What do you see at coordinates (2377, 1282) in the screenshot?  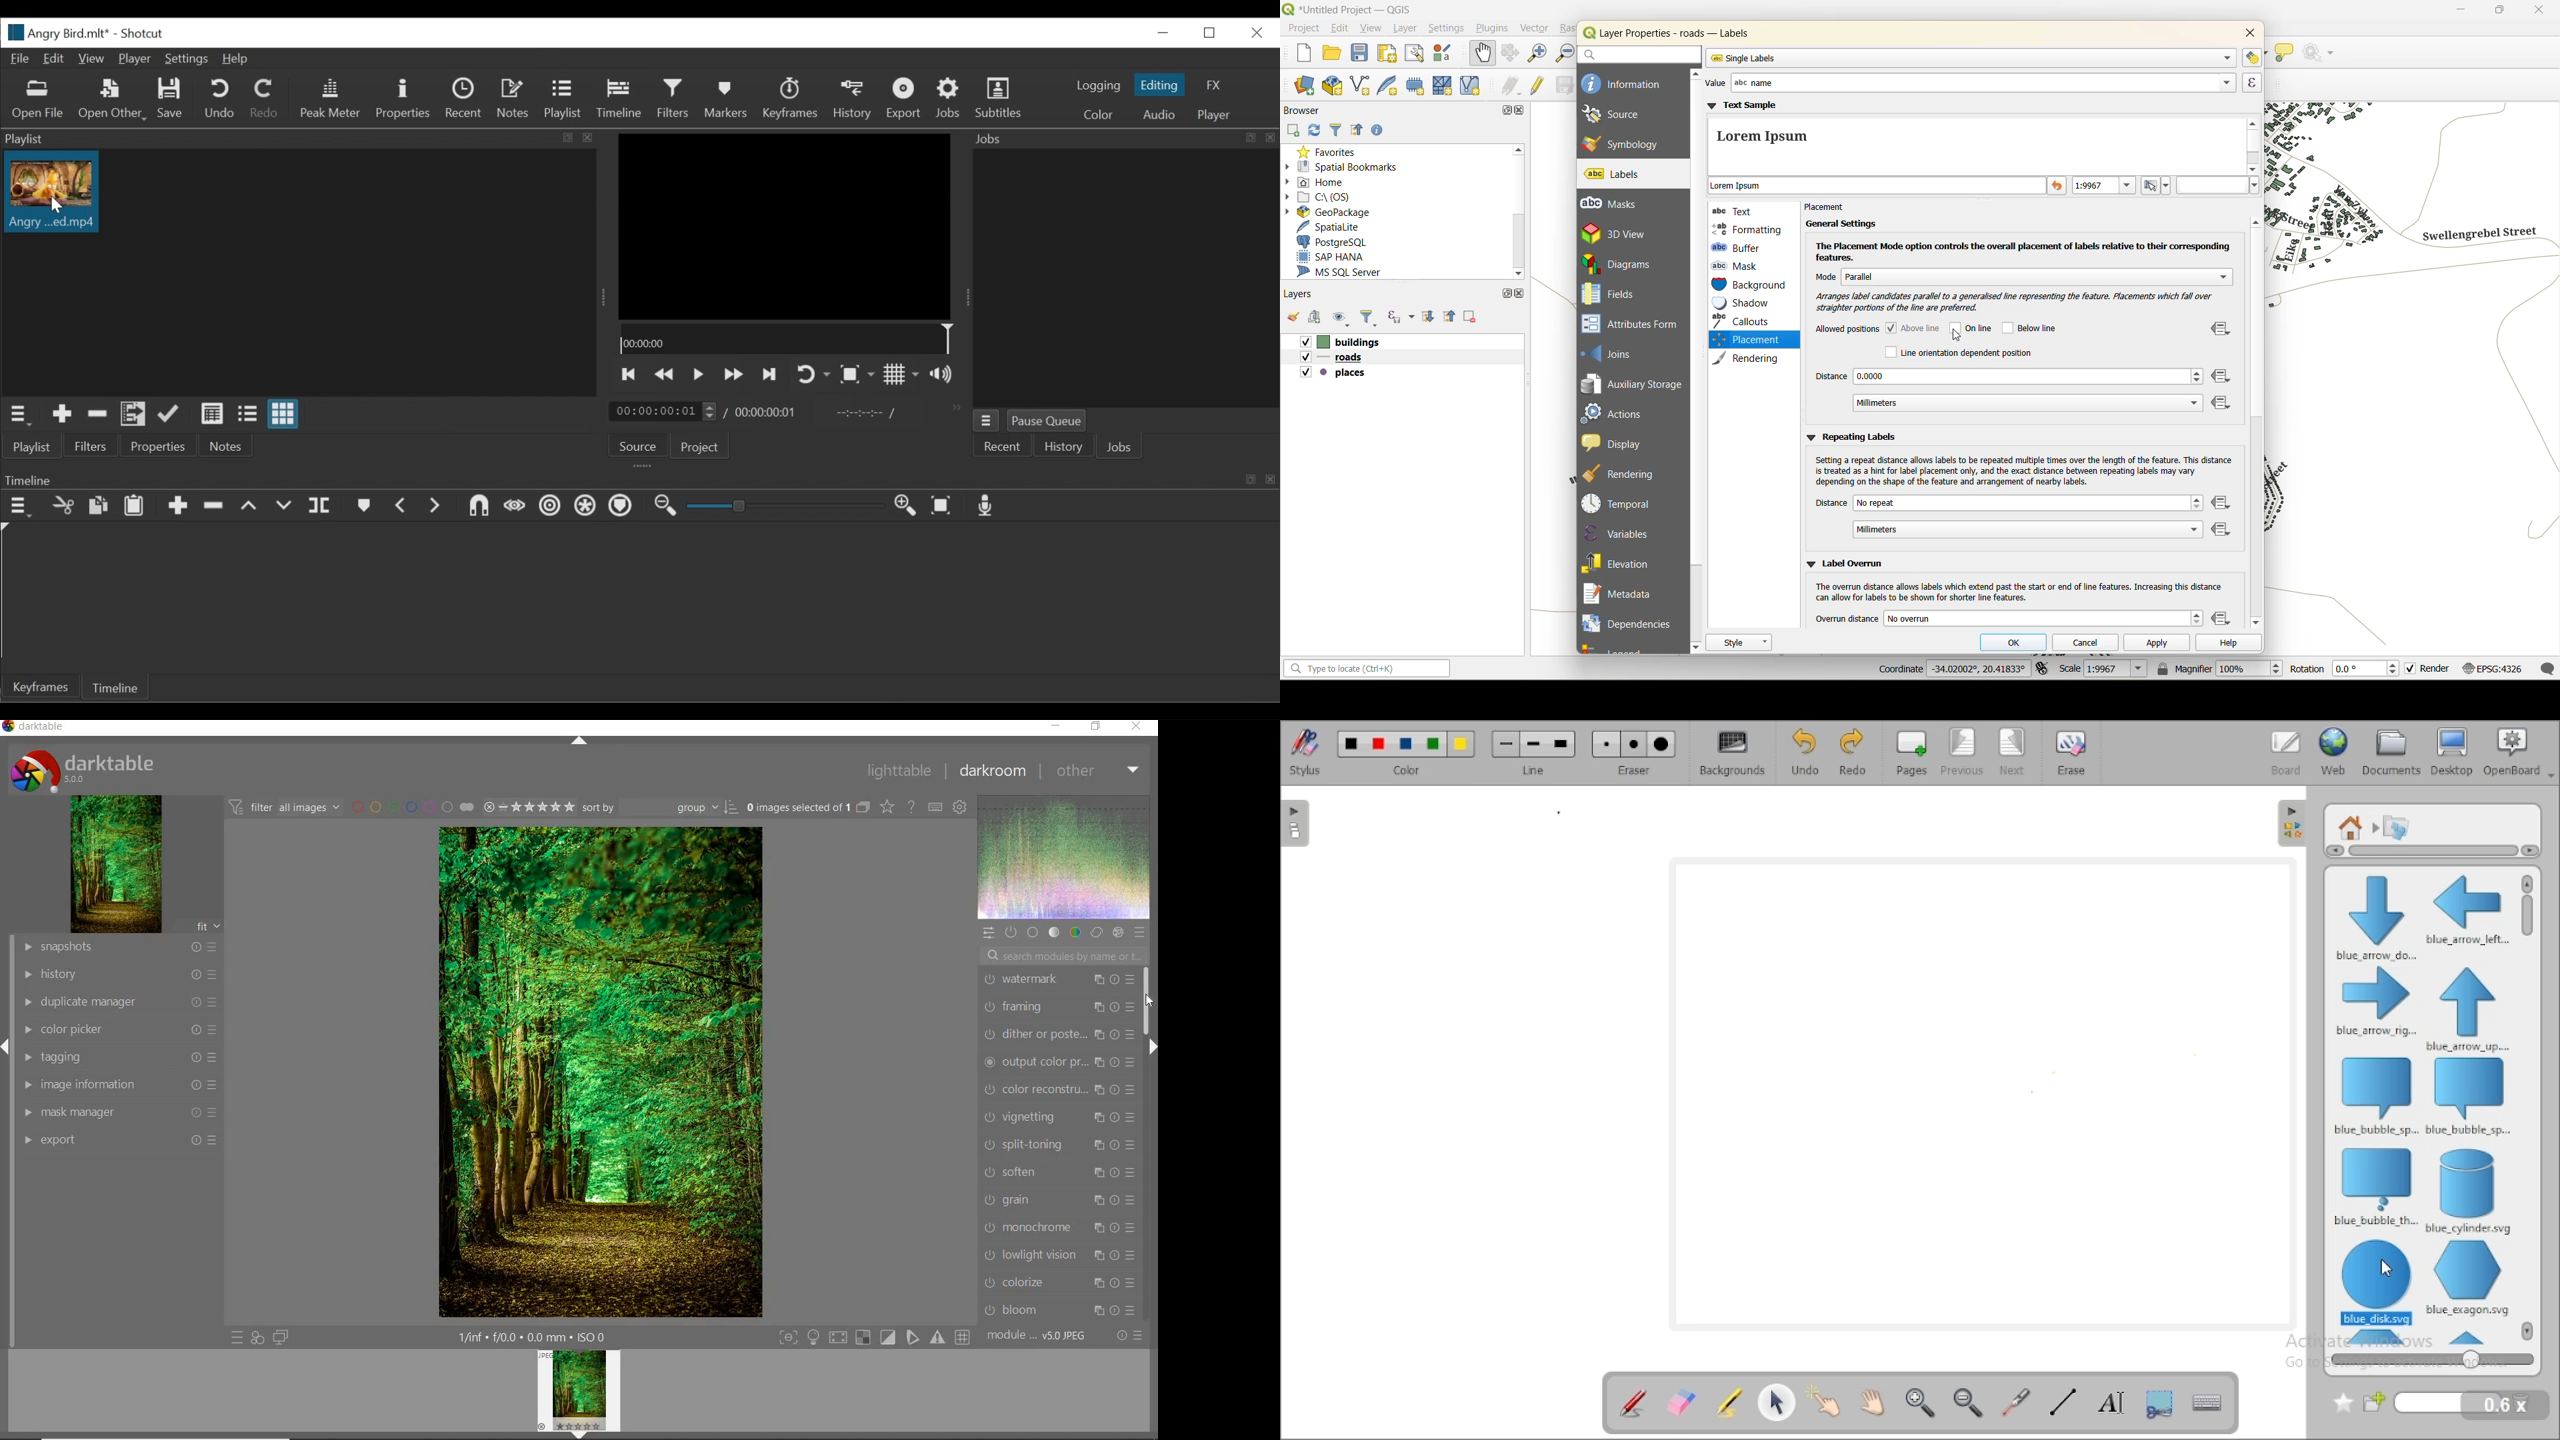 I see `blue disk/circle` at bounding box center [2377, 1282].